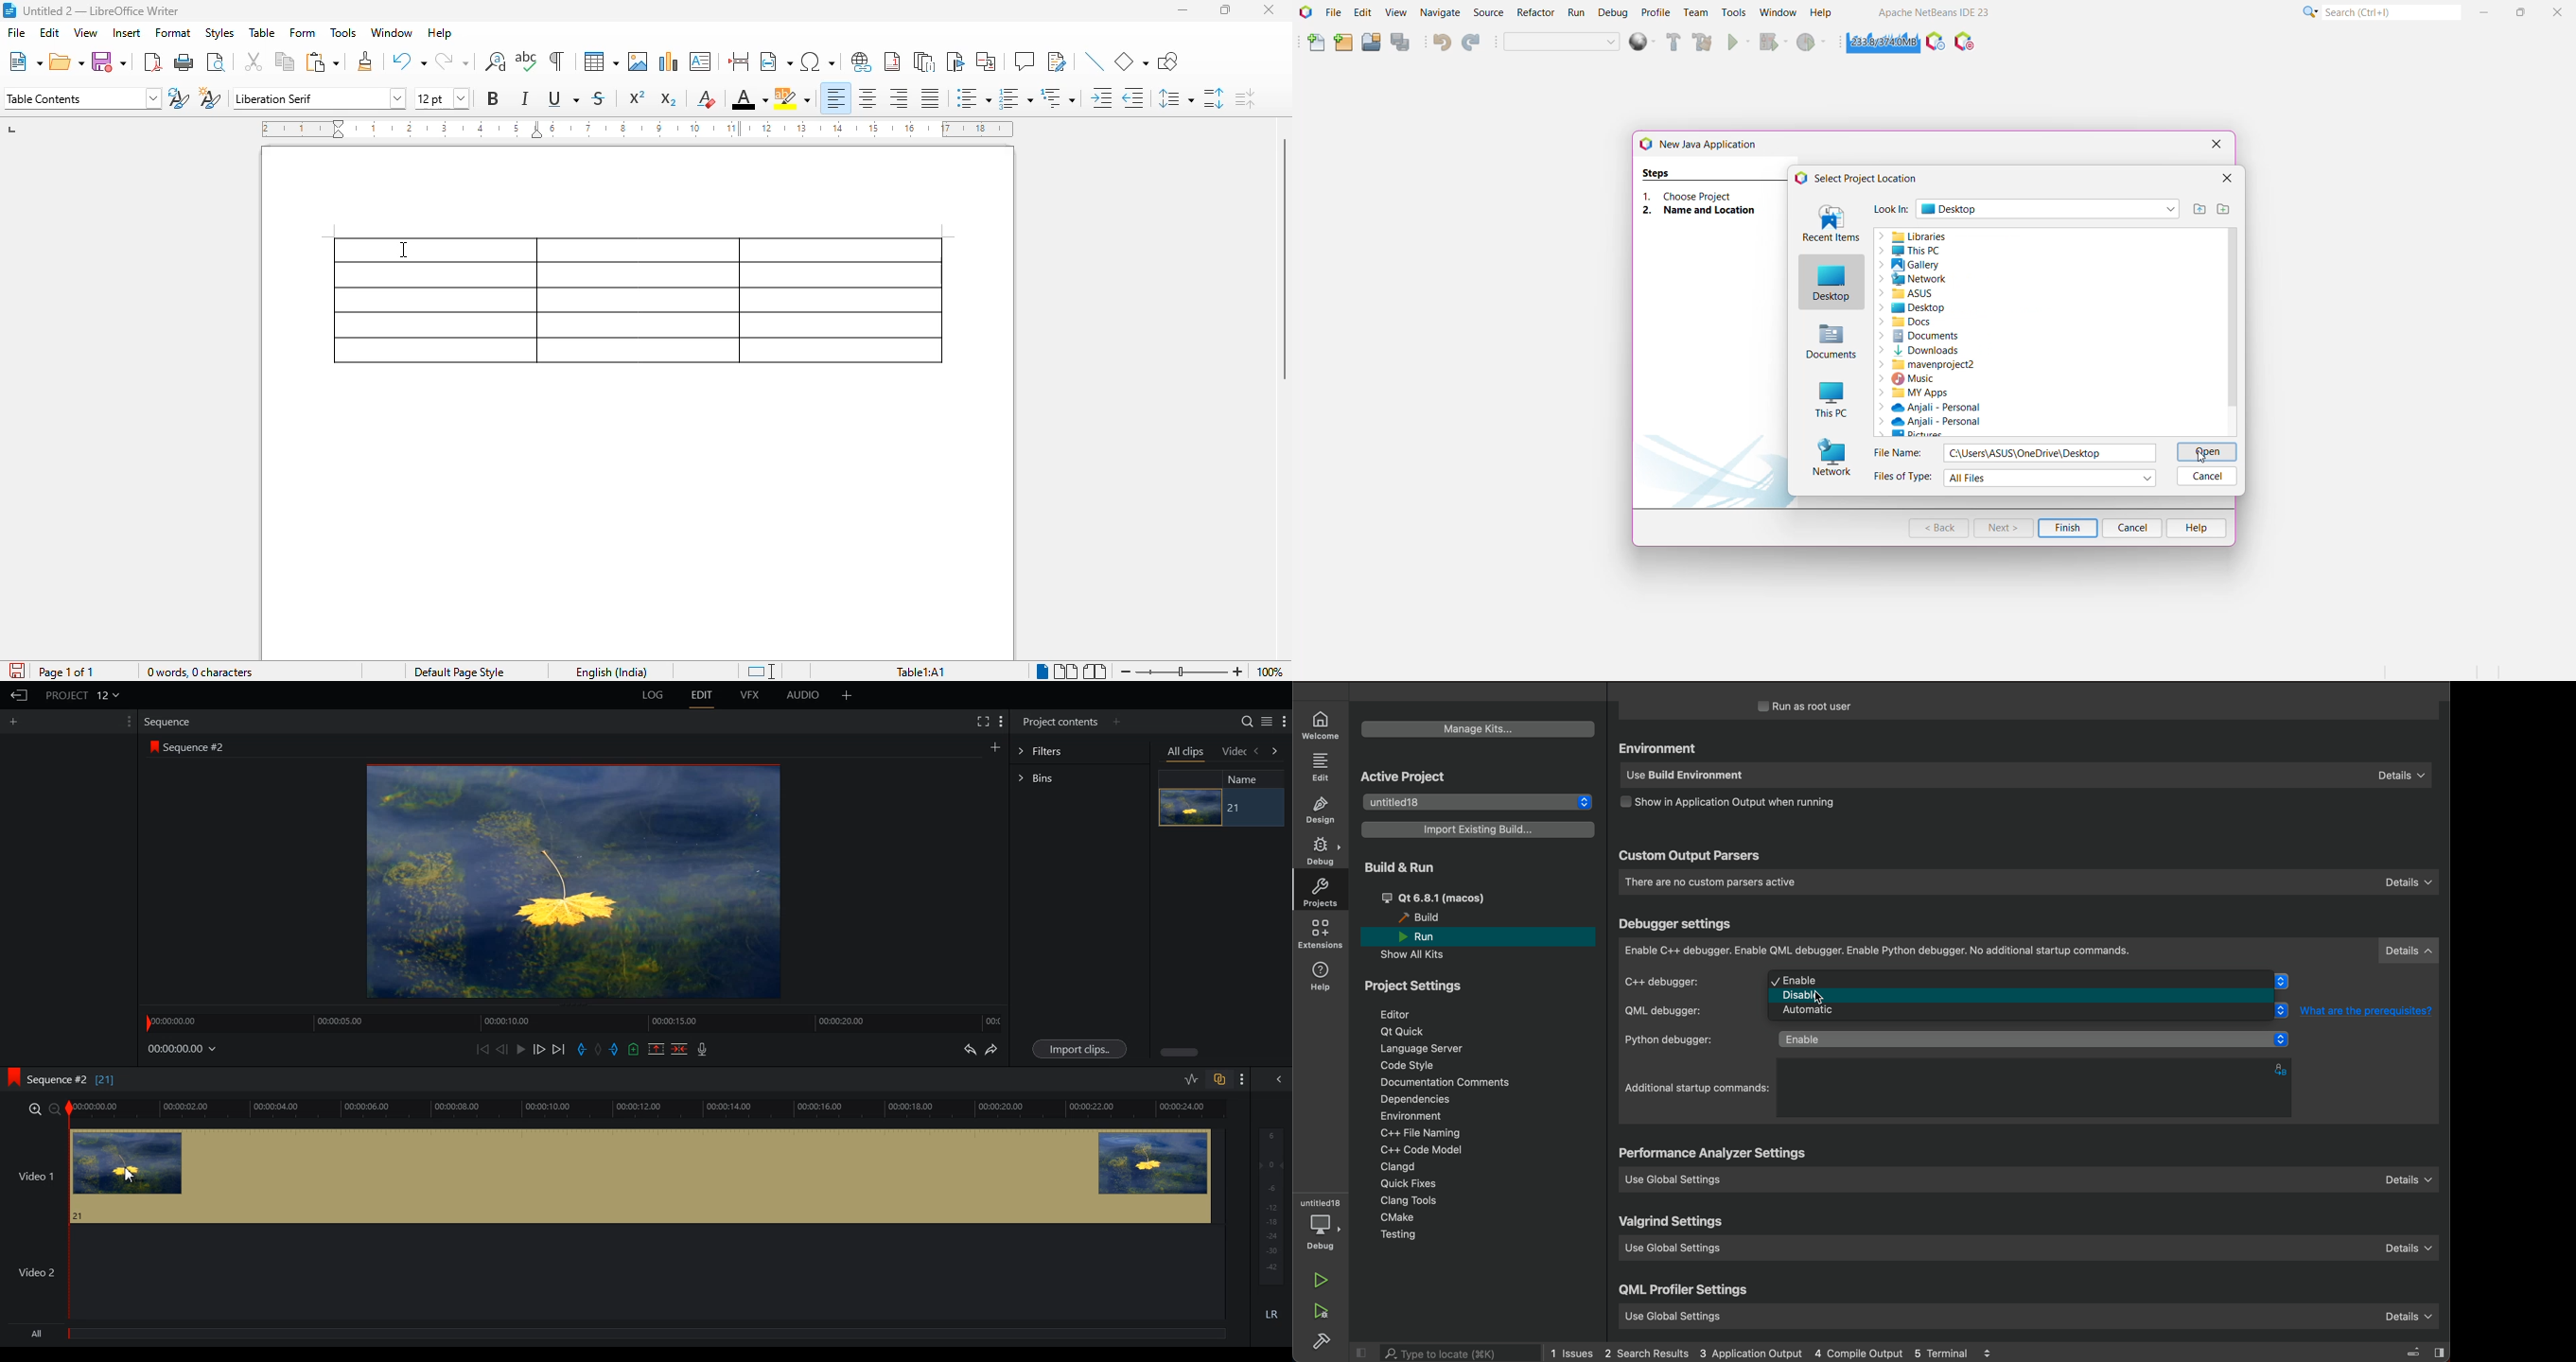 The width and height of the screenshot is (2576, 1372). Describe the element at coordinates (1269, 1206) in the screenshot. I see `Audio Output level` at that location.